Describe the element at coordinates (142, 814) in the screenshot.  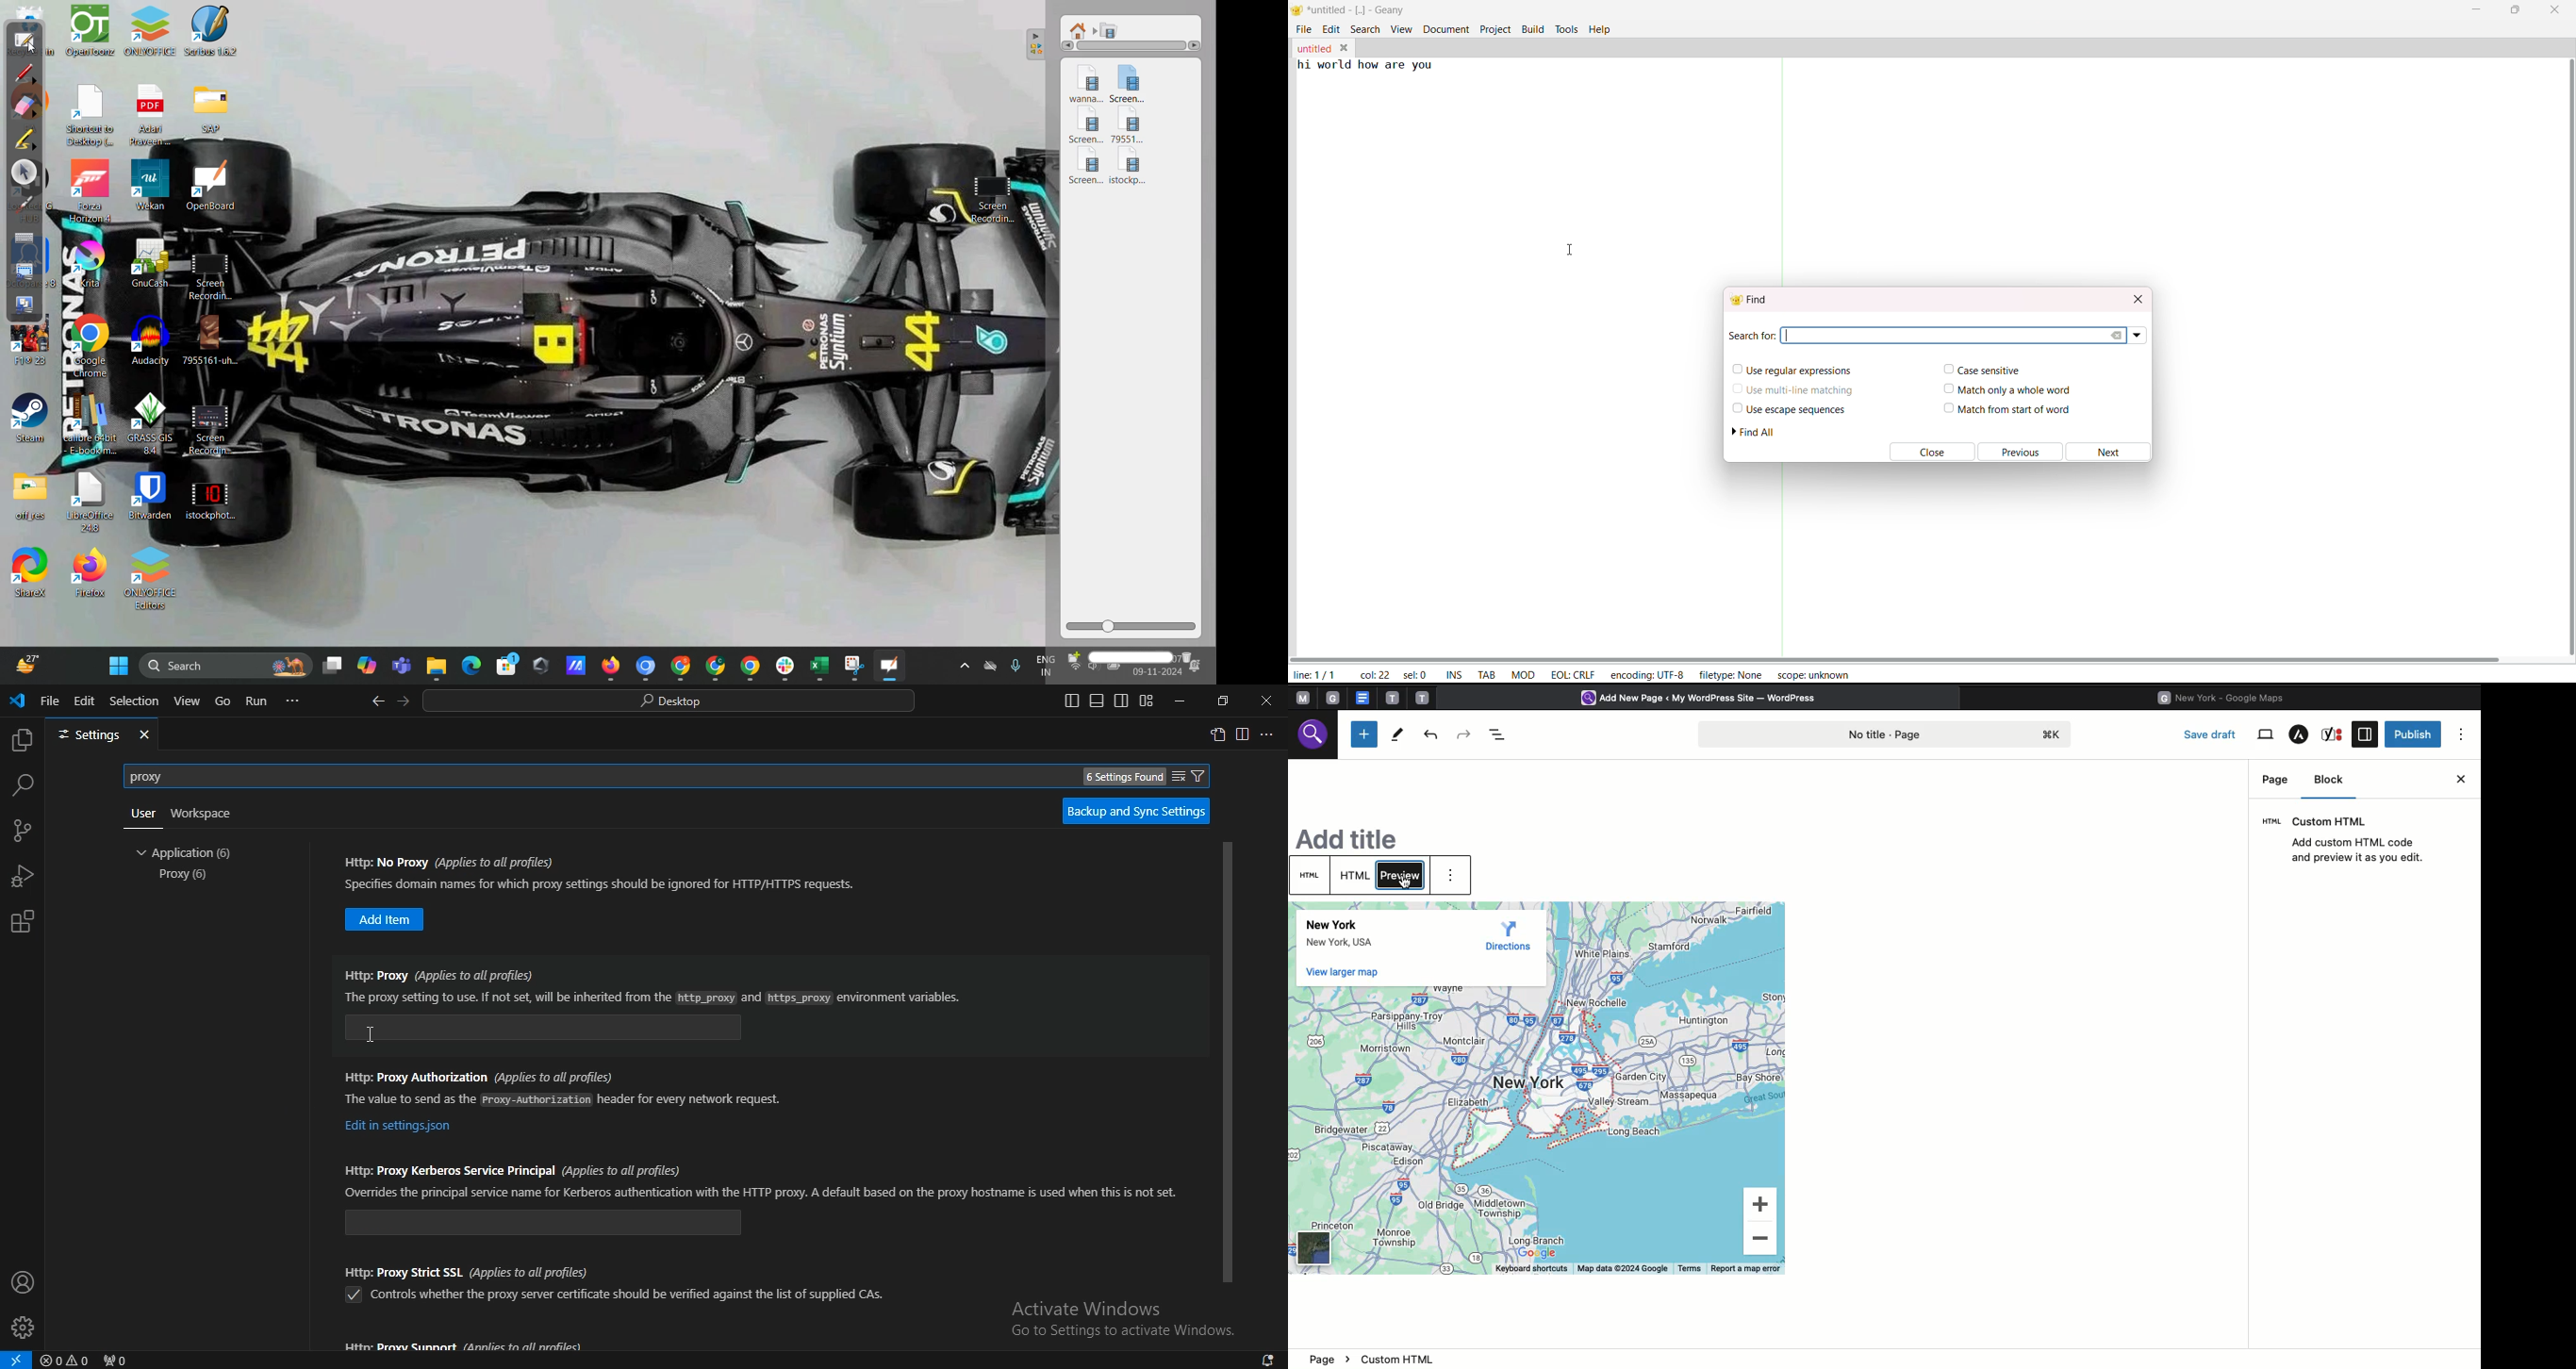
I see `user` at that location.